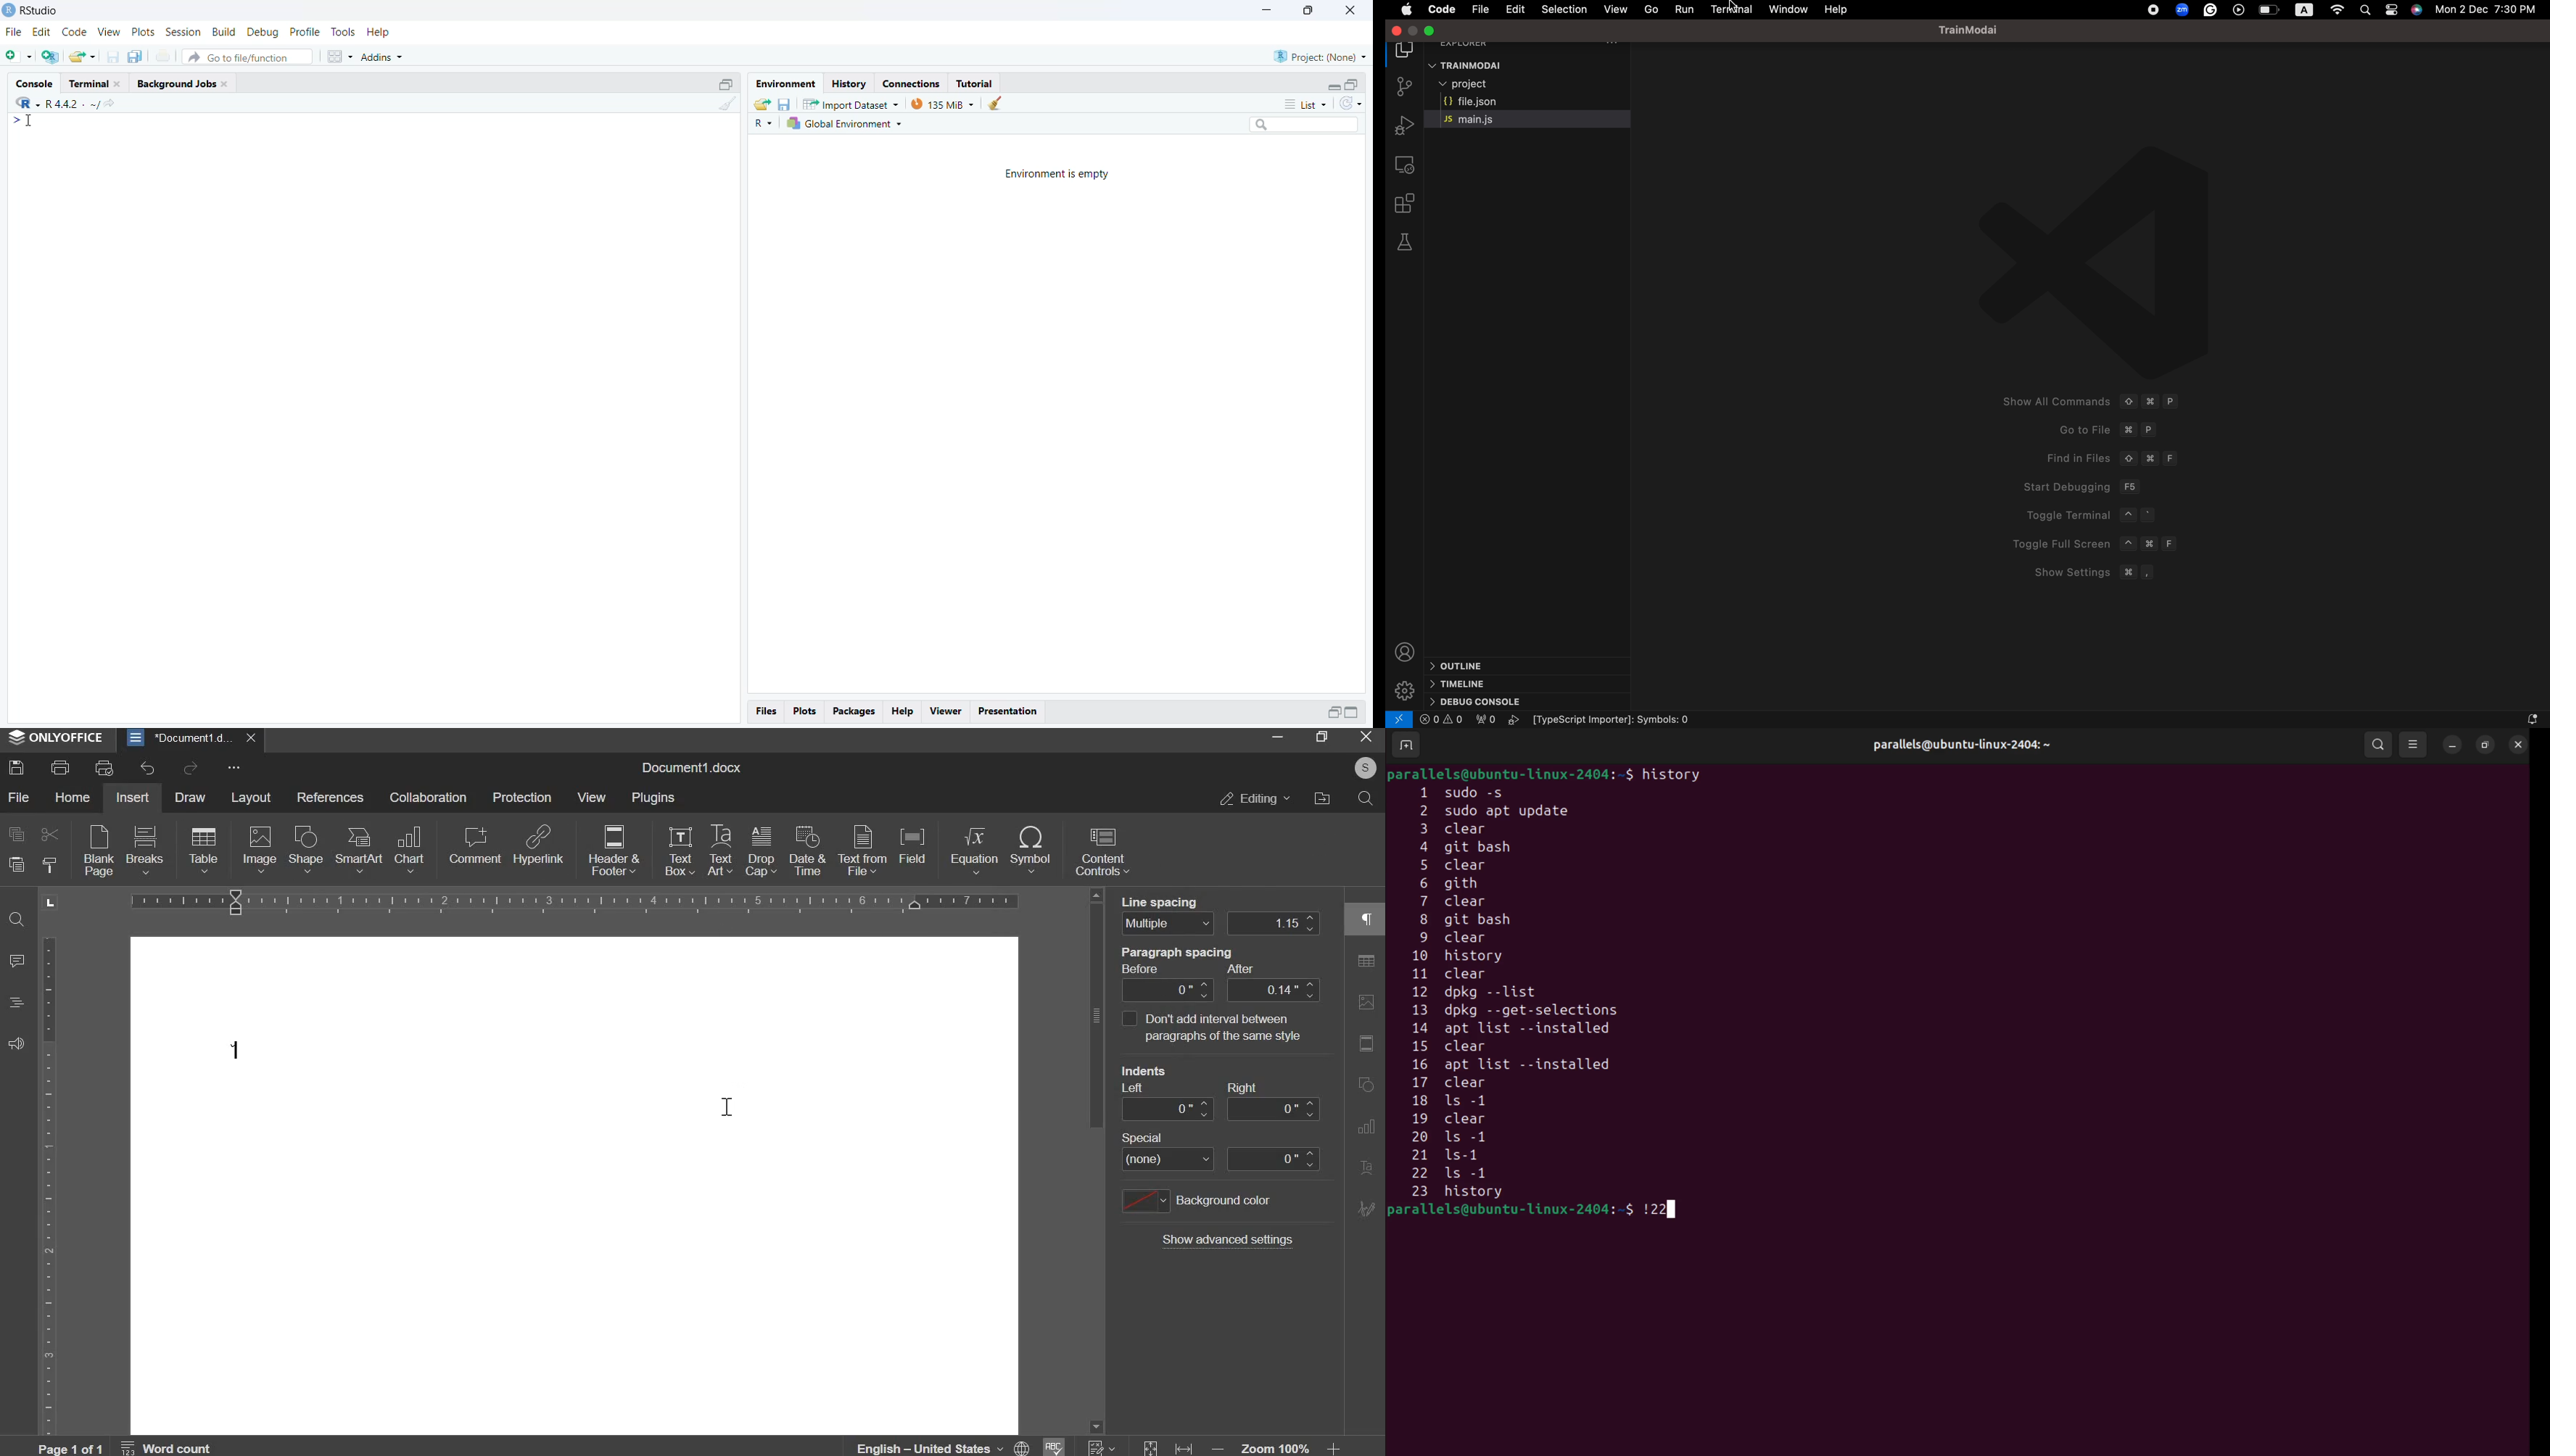  What do you see at coordinates (1351, 12) in the screenshot?
I see `Close` at bounding box center [1351, 12].